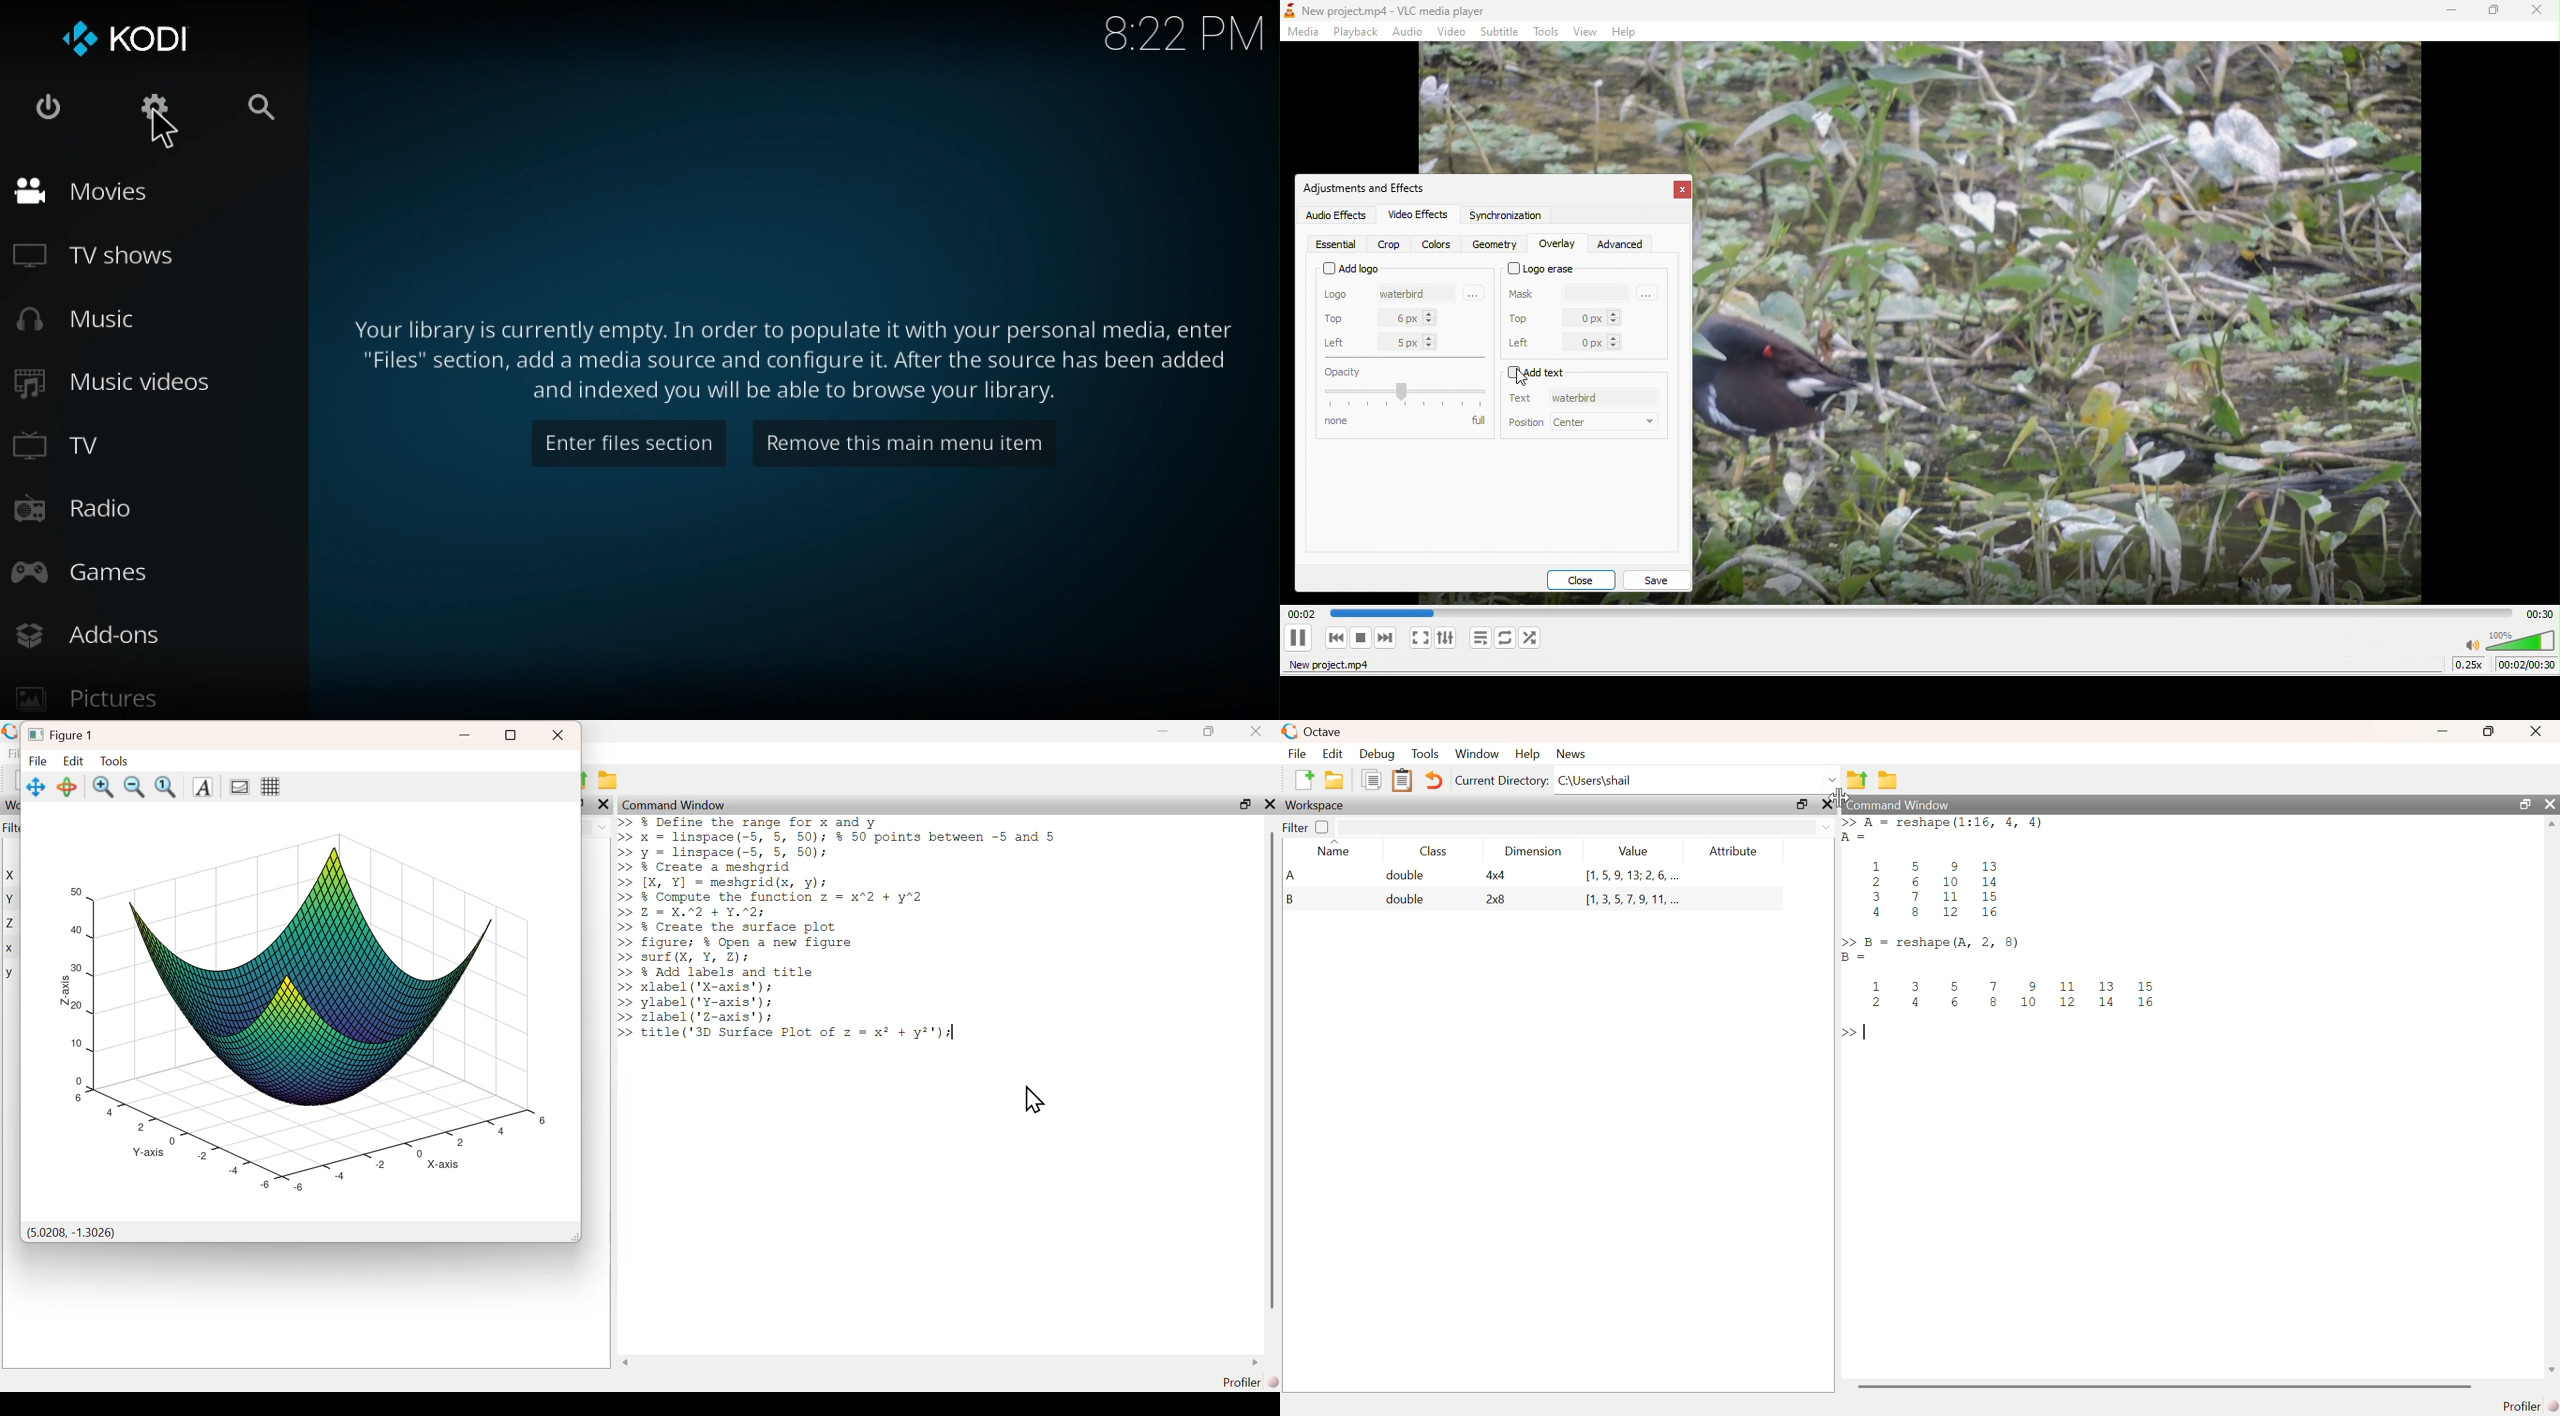  I want to click on volume, so click(2509, 639).